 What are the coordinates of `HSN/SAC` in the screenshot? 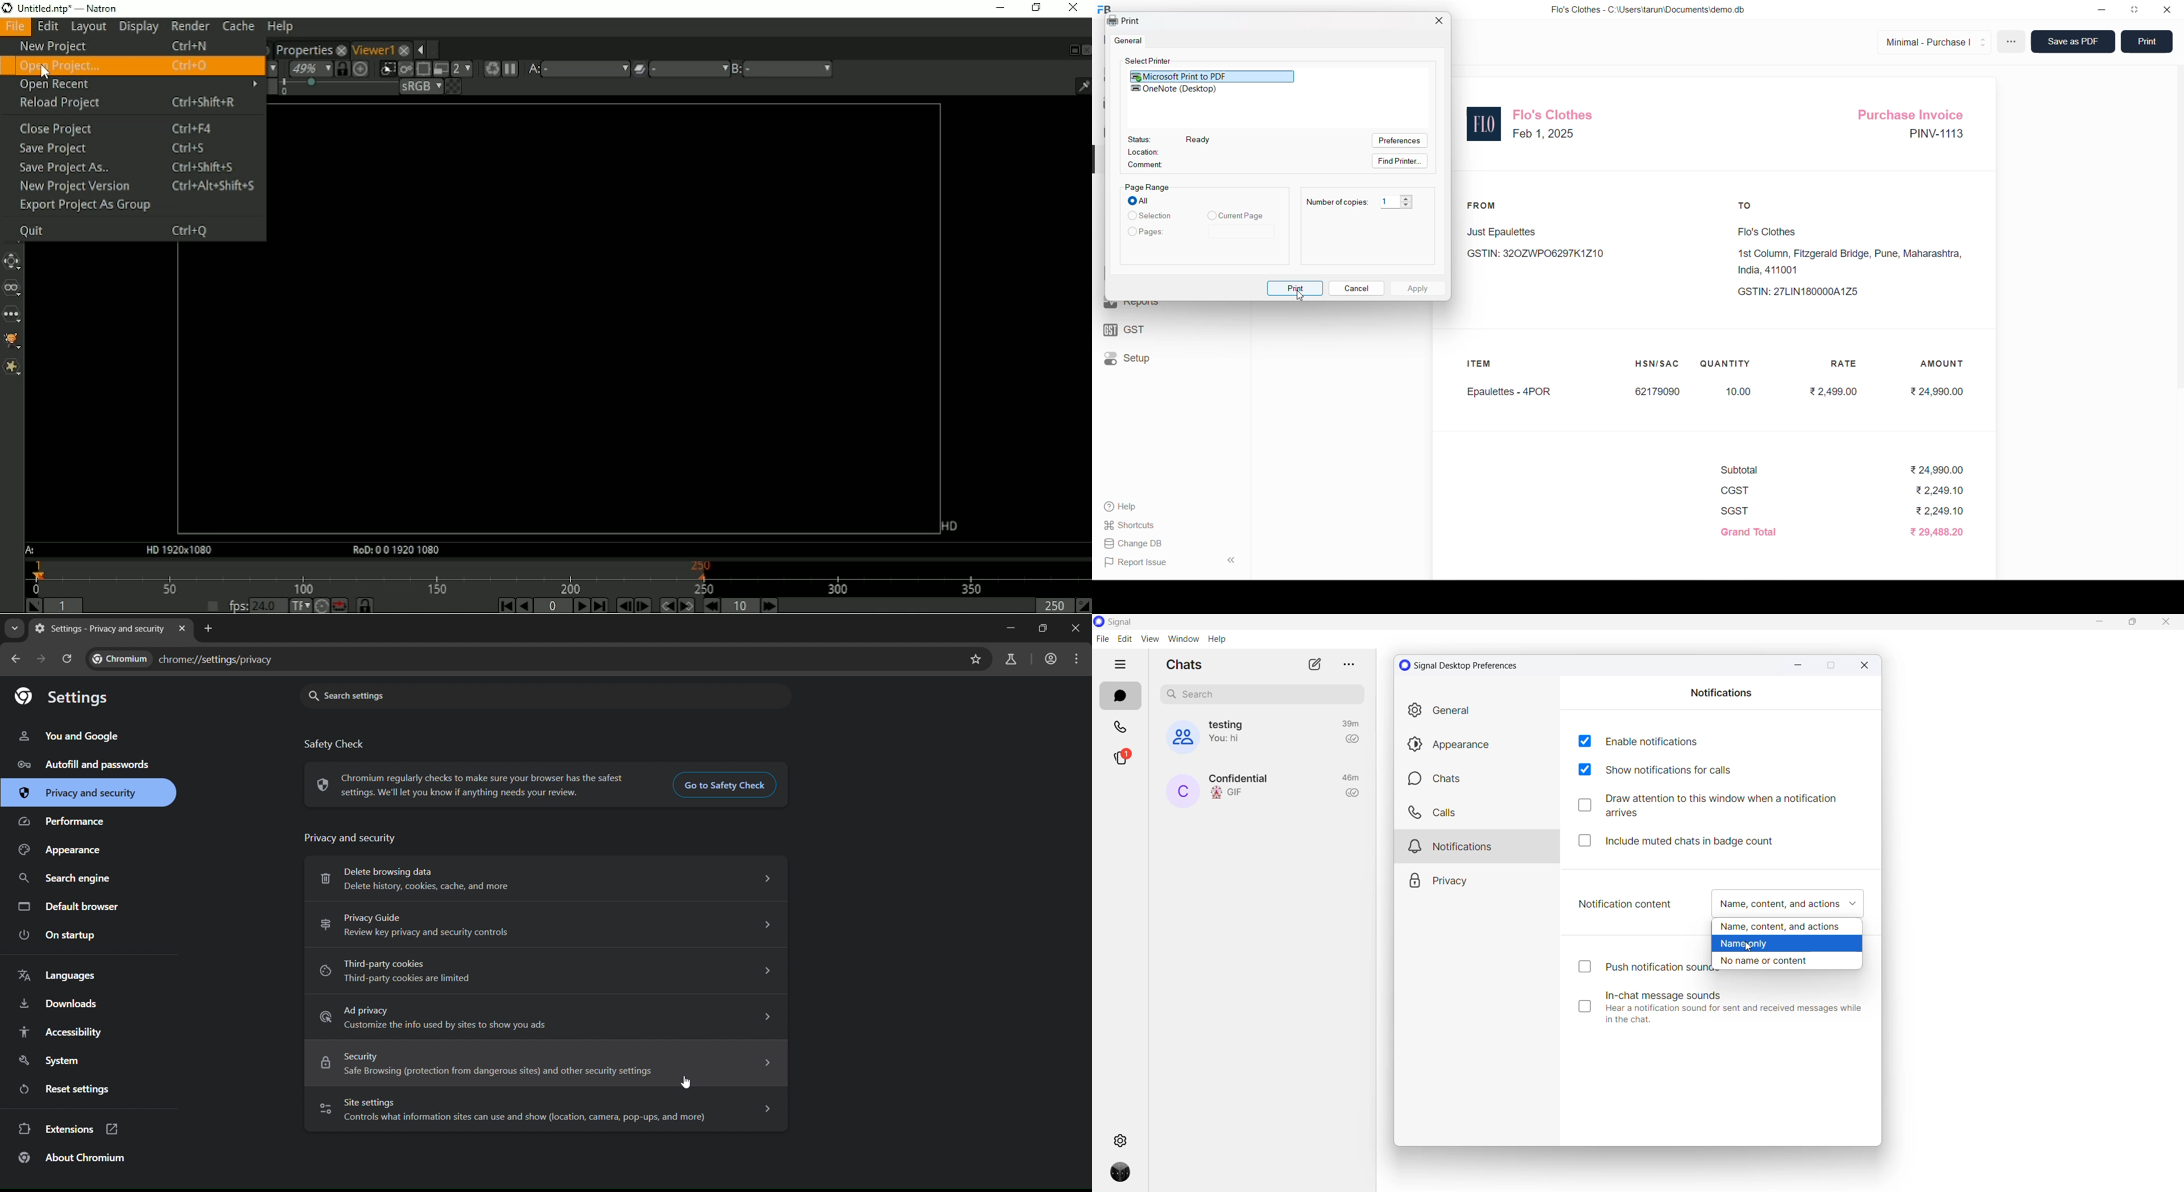 It's located at (1659, 364).